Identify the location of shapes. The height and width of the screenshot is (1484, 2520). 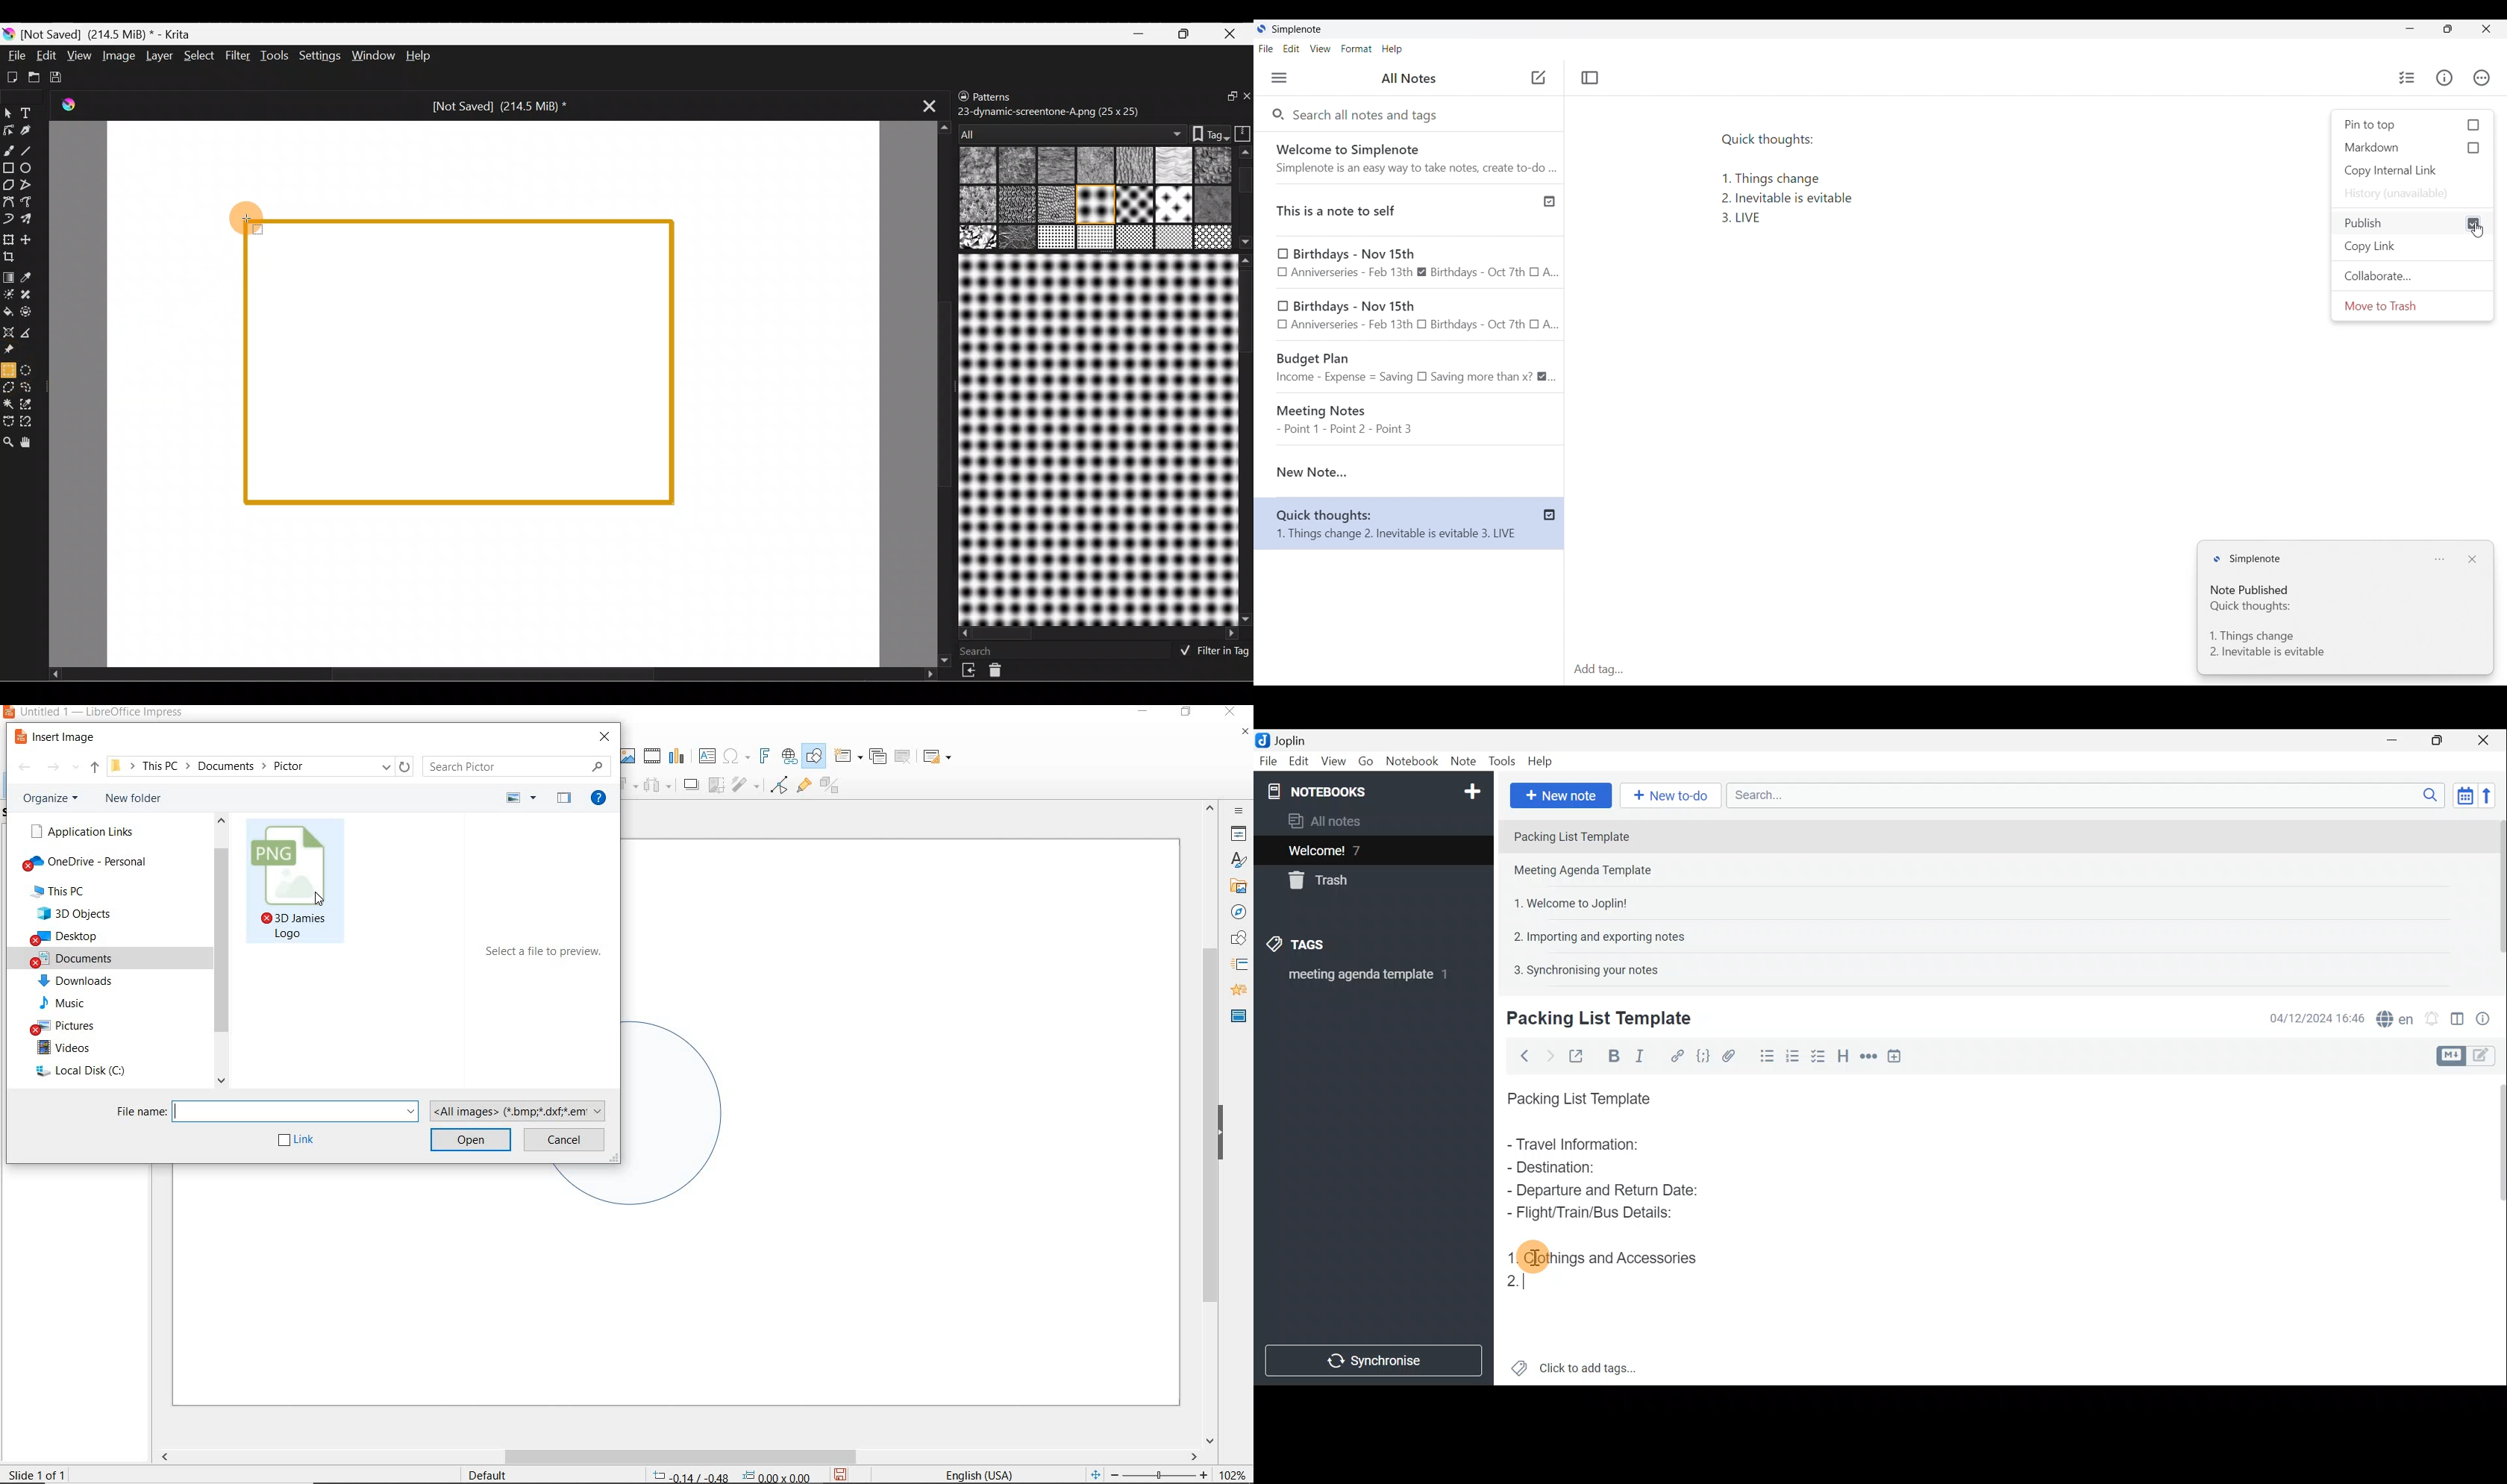
(1236, 939).